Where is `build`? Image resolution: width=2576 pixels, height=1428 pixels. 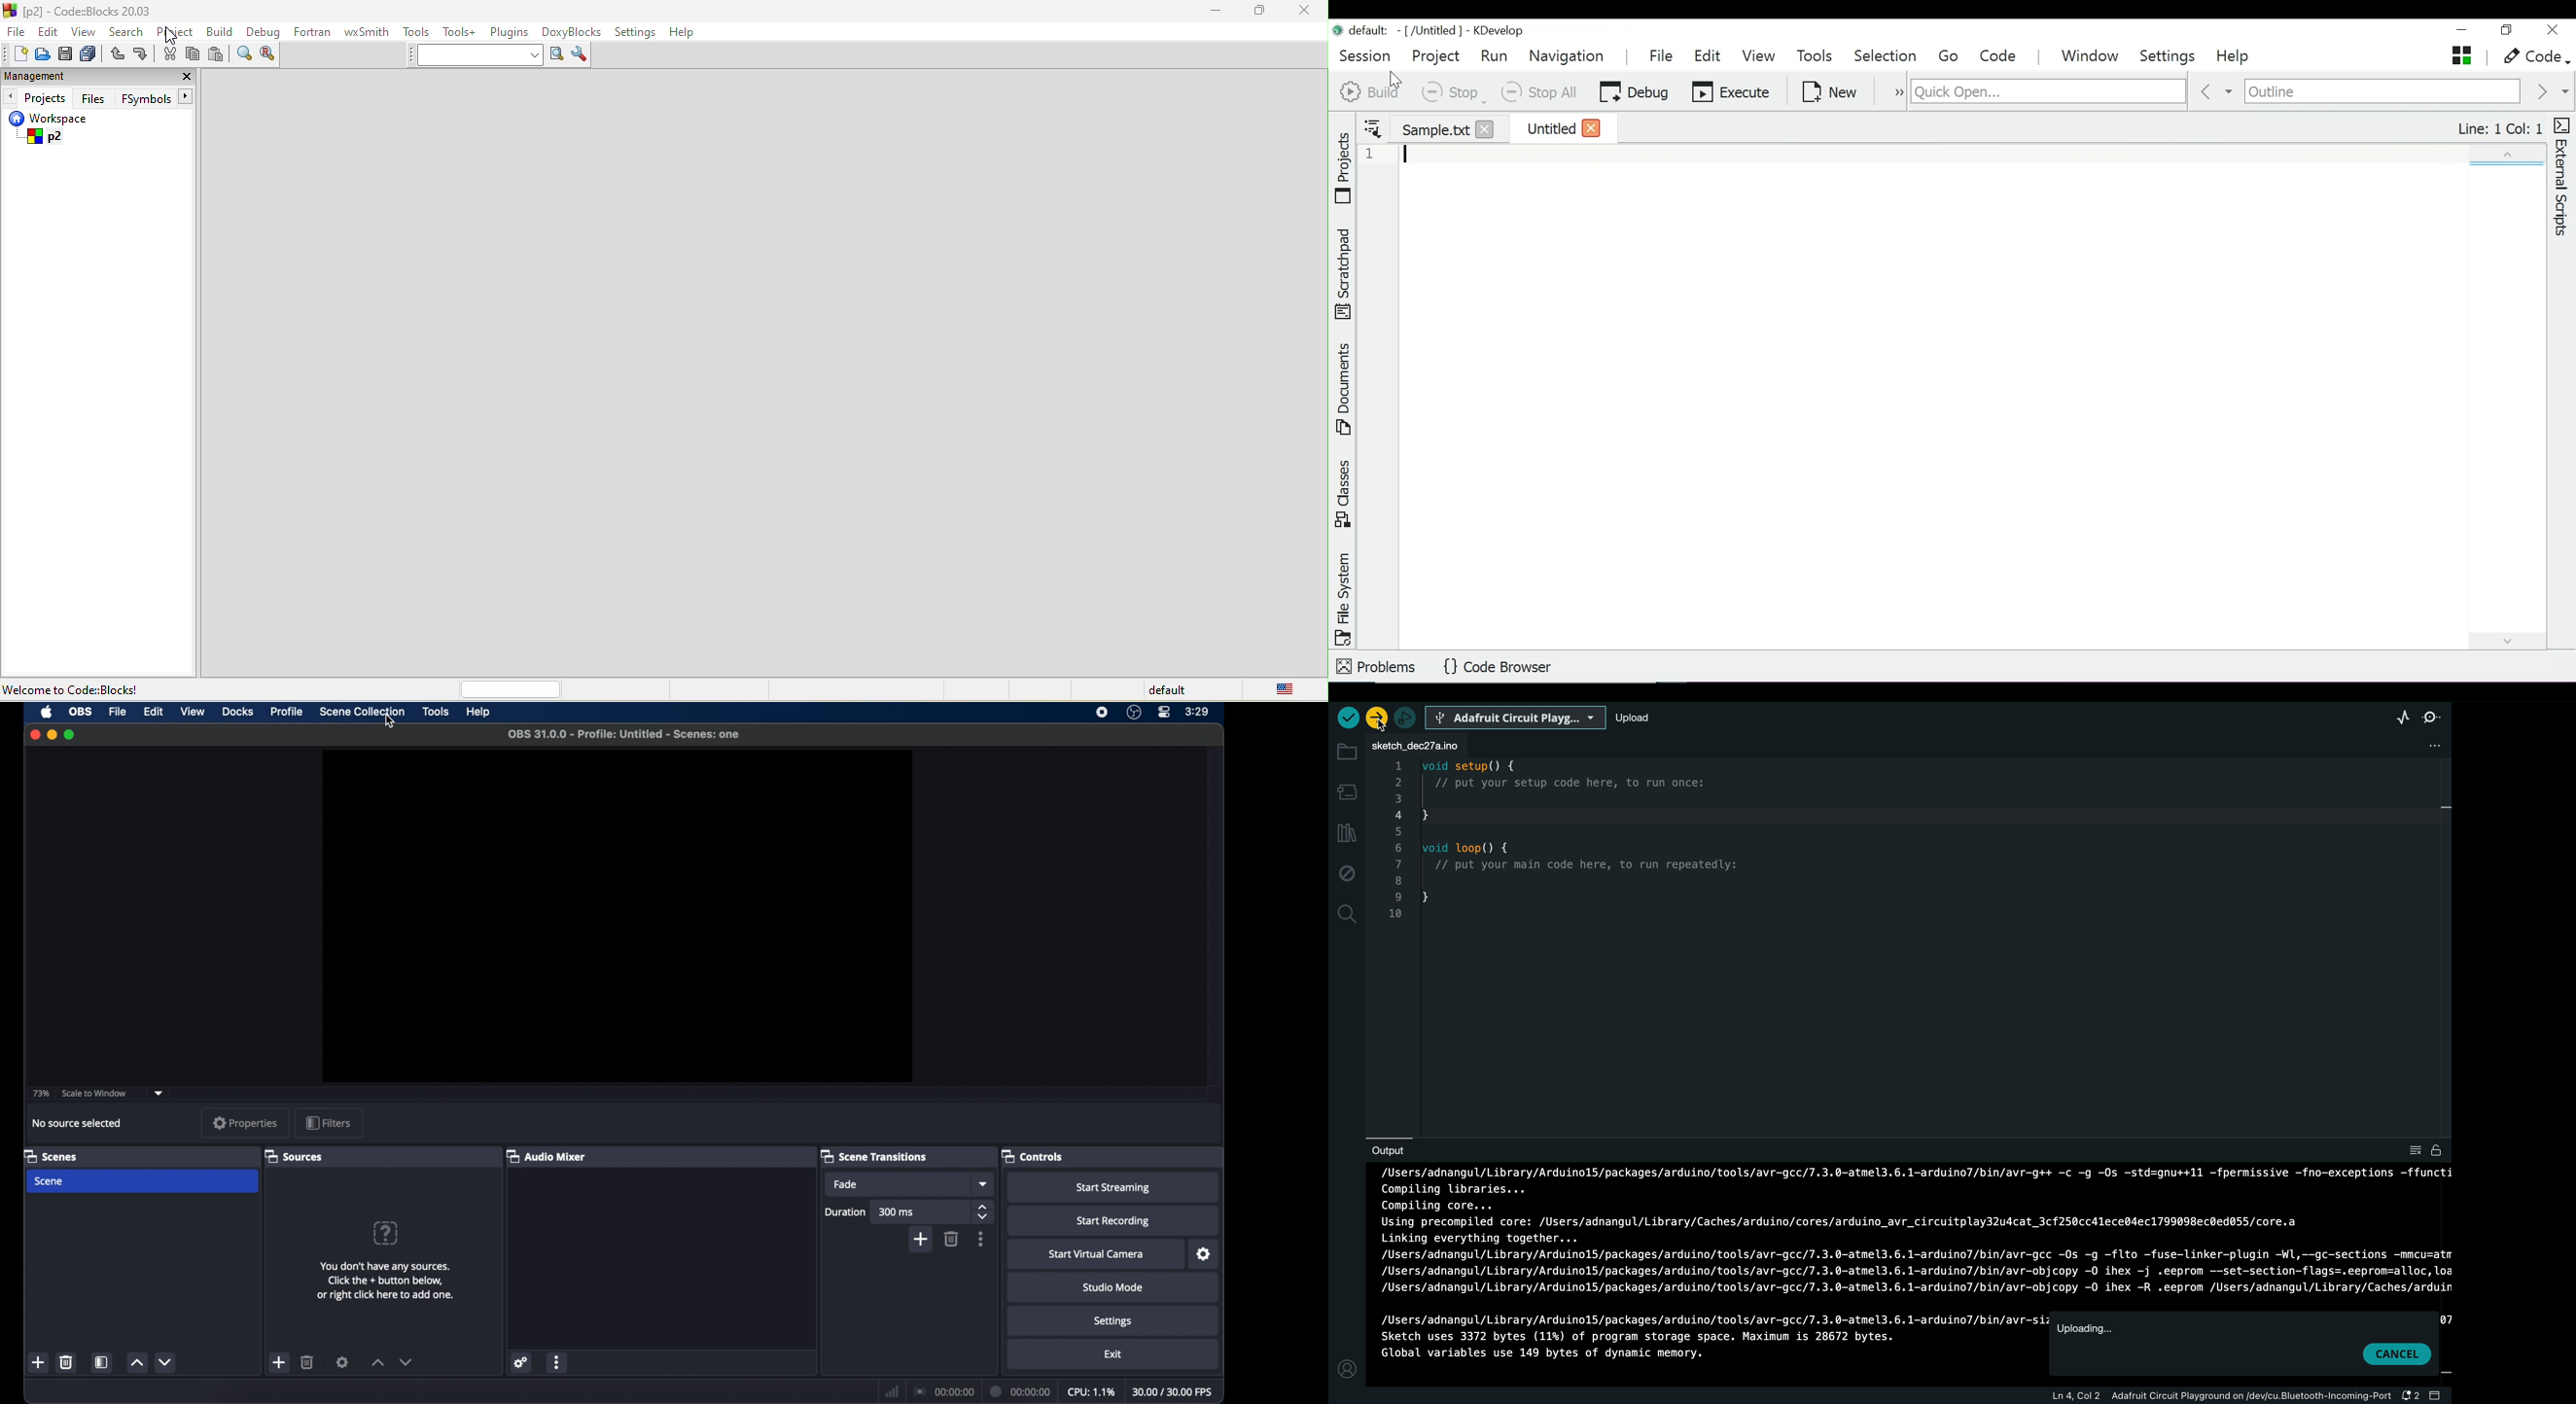
build is located at coordinates (222, 34).